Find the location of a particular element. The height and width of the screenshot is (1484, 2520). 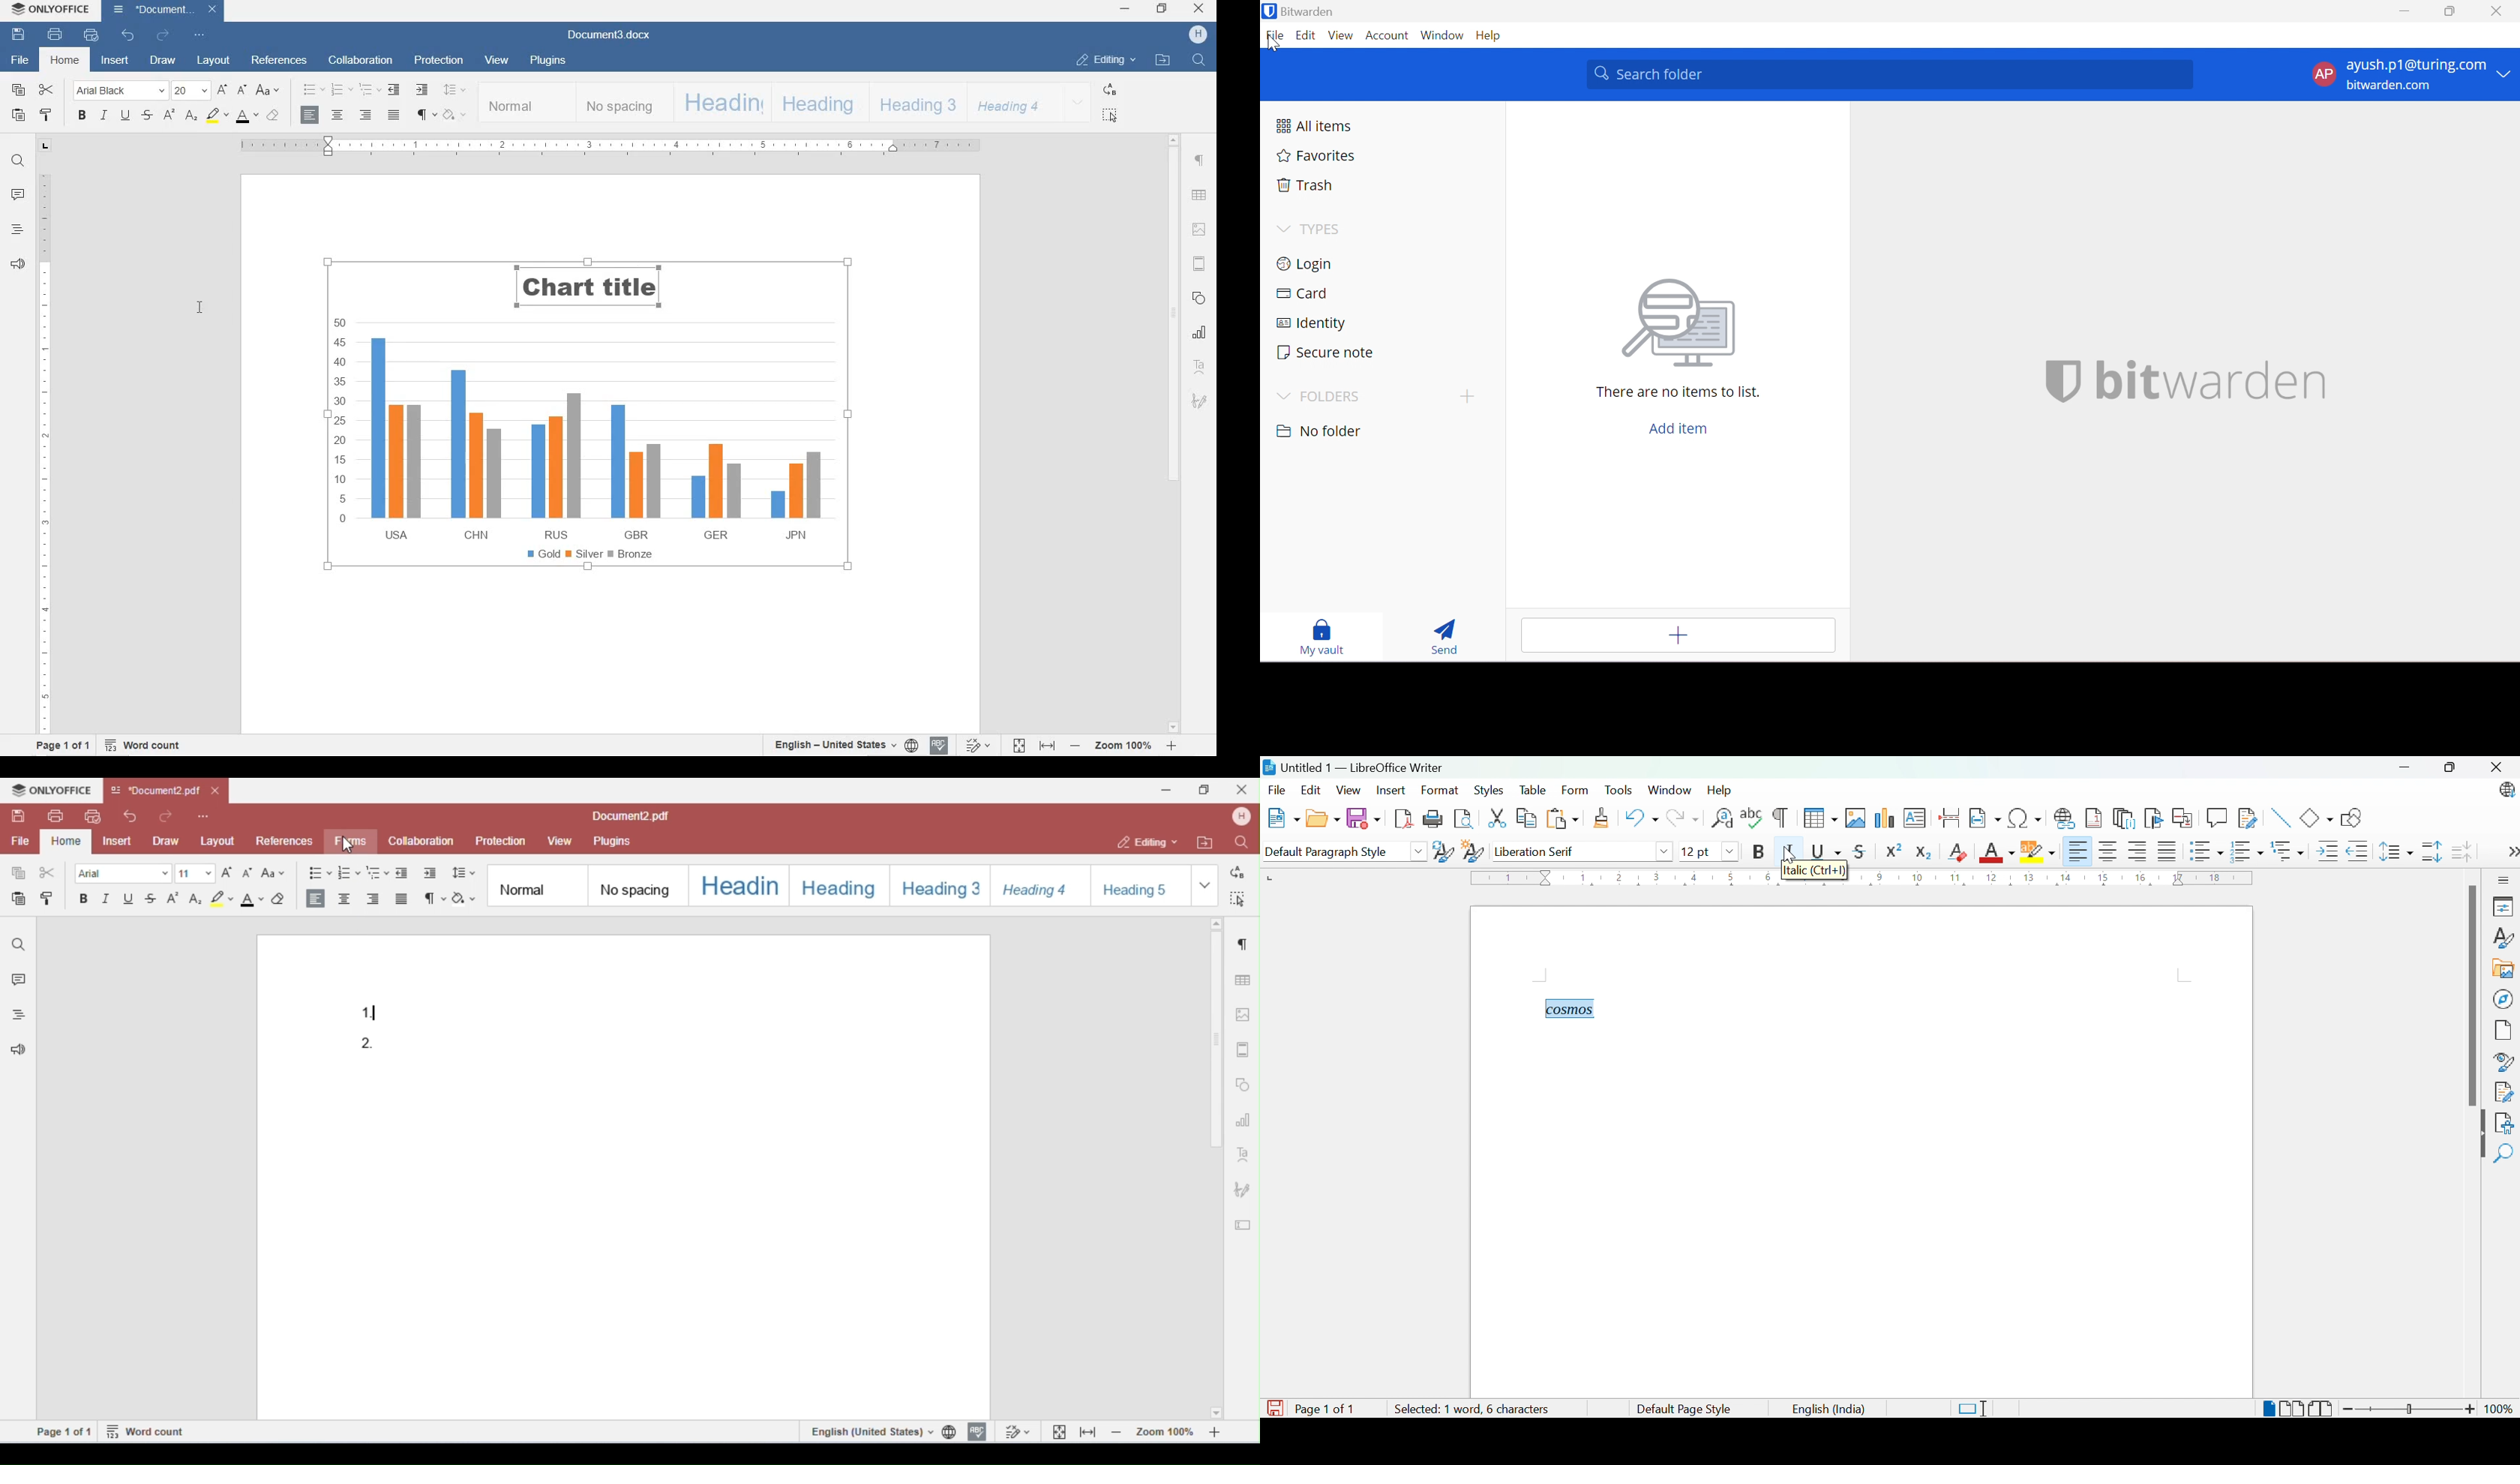

Restore Down is located at coordinates (2451, 12).